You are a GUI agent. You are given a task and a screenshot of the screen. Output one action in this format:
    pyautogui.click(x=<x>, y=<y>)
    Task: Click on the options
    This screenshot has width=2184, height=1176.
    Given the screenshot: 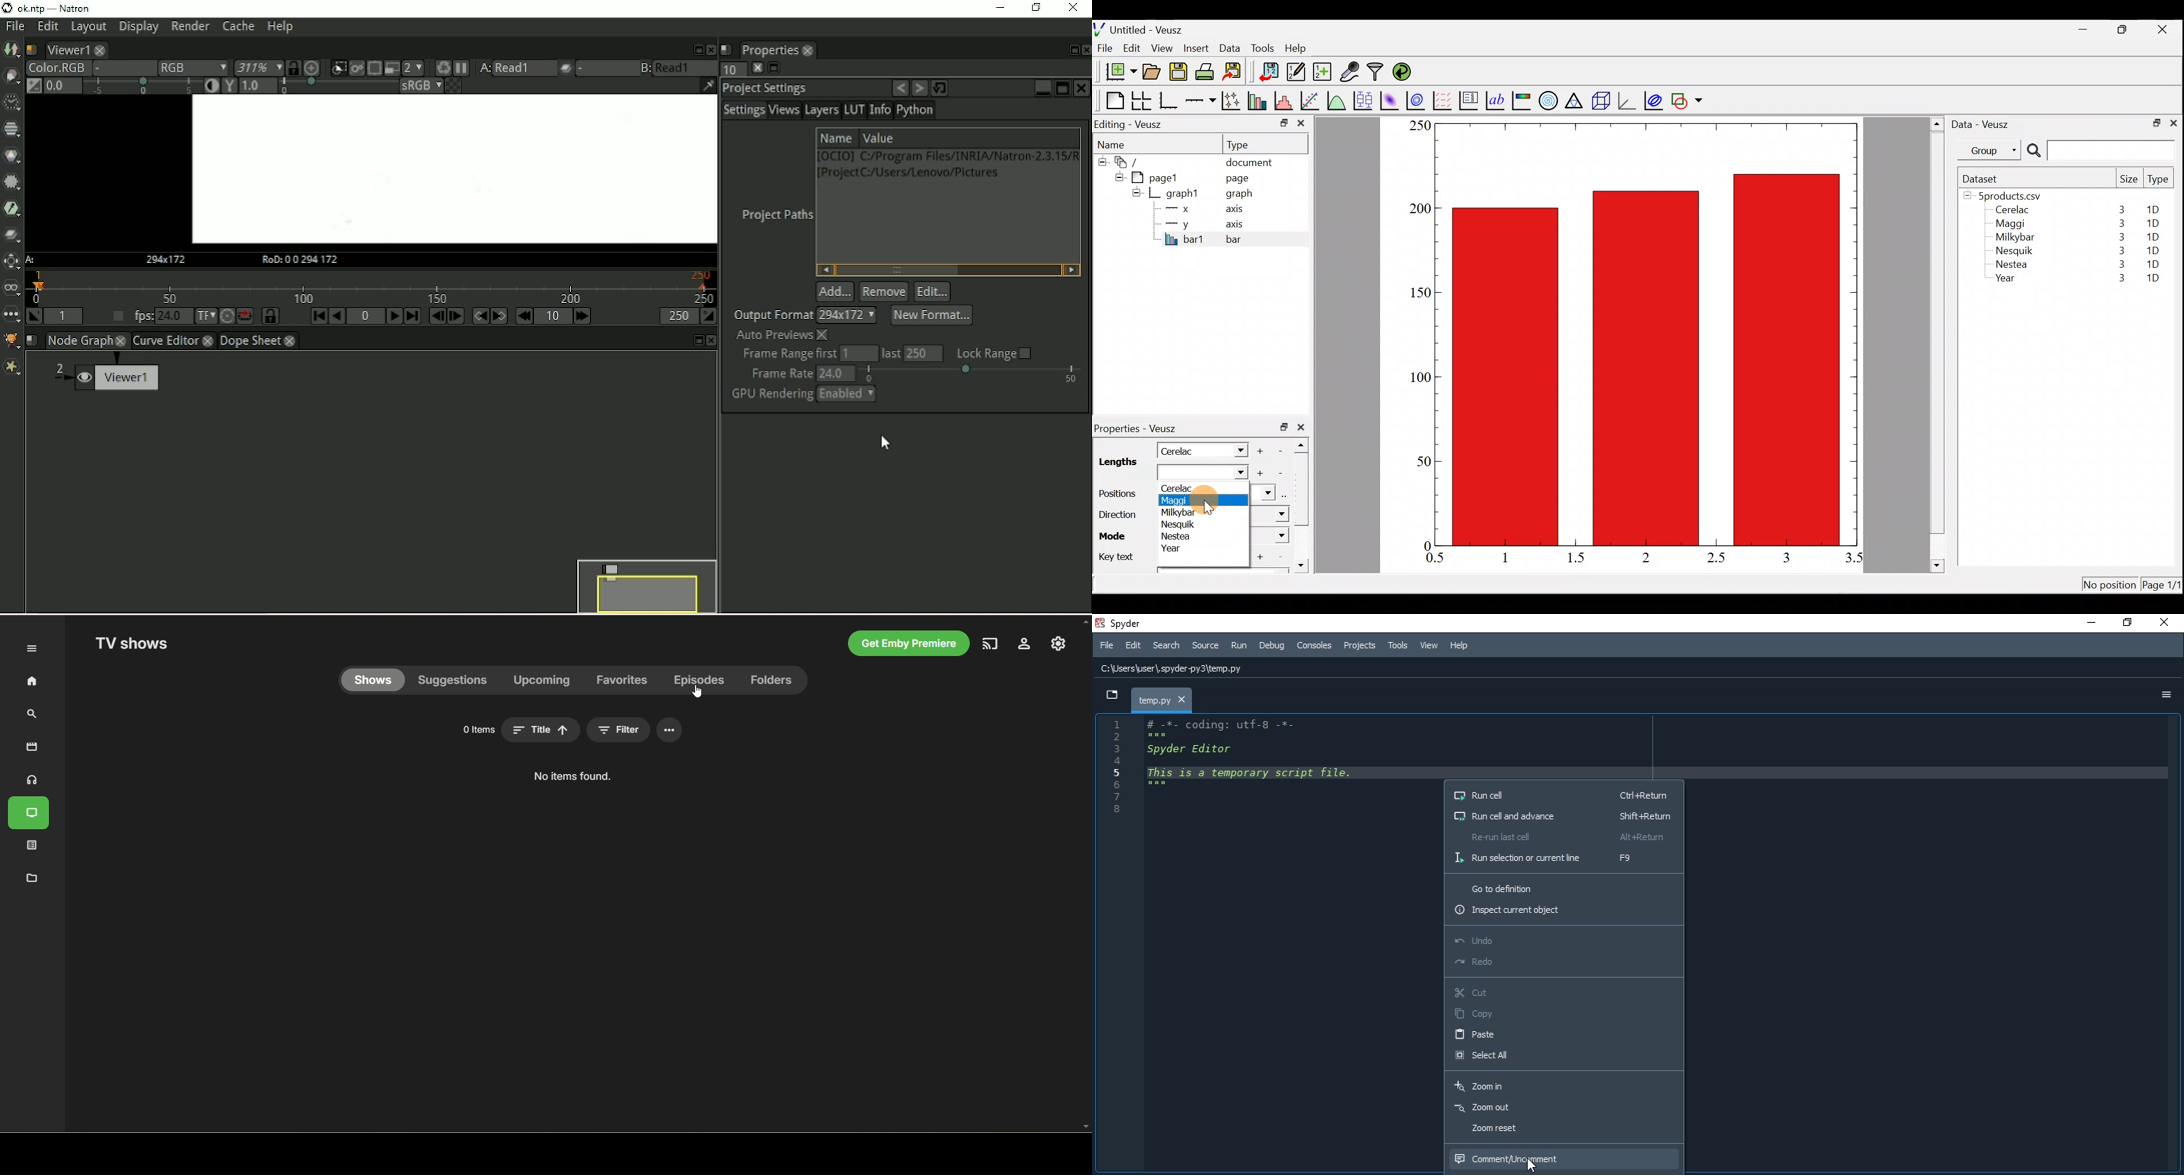 What is the action you would take?
    pyautogui.click(x=2165, y=694)
    